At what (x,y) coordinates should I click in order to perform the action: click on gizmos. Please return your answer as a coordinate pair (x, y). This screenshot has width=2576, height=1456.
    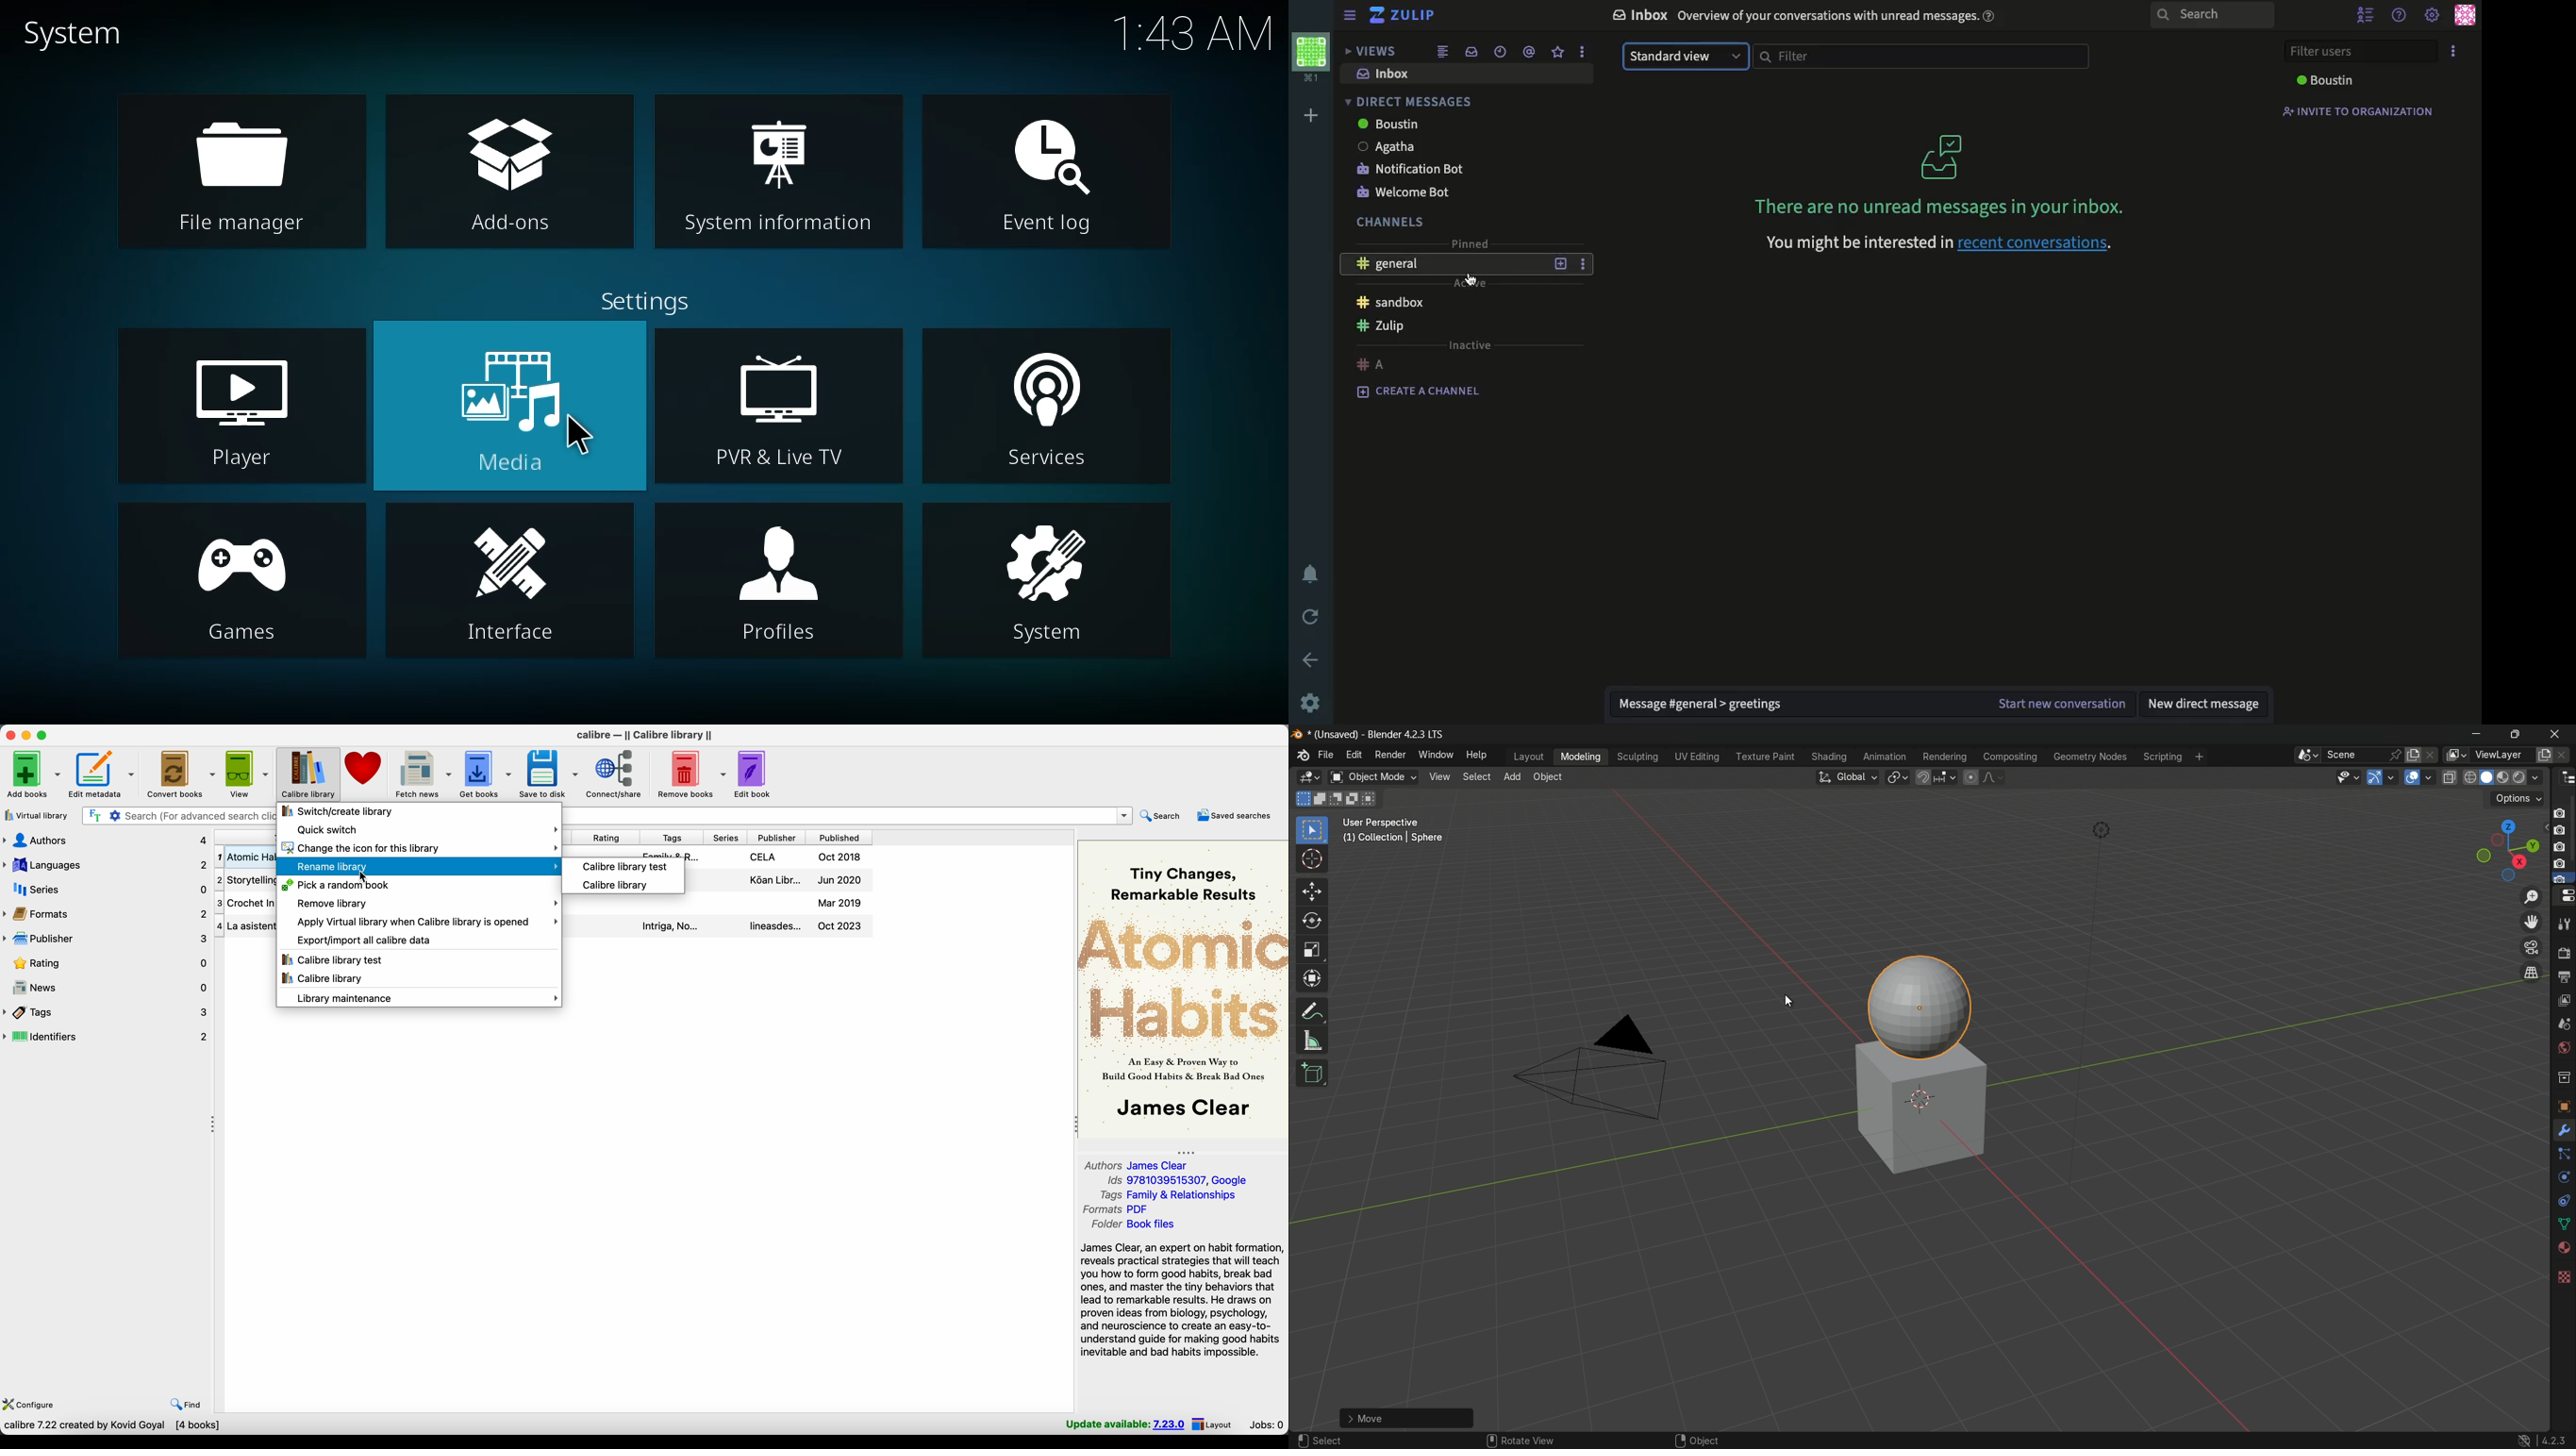
    Looking at the image, I should click on (2395, 776).